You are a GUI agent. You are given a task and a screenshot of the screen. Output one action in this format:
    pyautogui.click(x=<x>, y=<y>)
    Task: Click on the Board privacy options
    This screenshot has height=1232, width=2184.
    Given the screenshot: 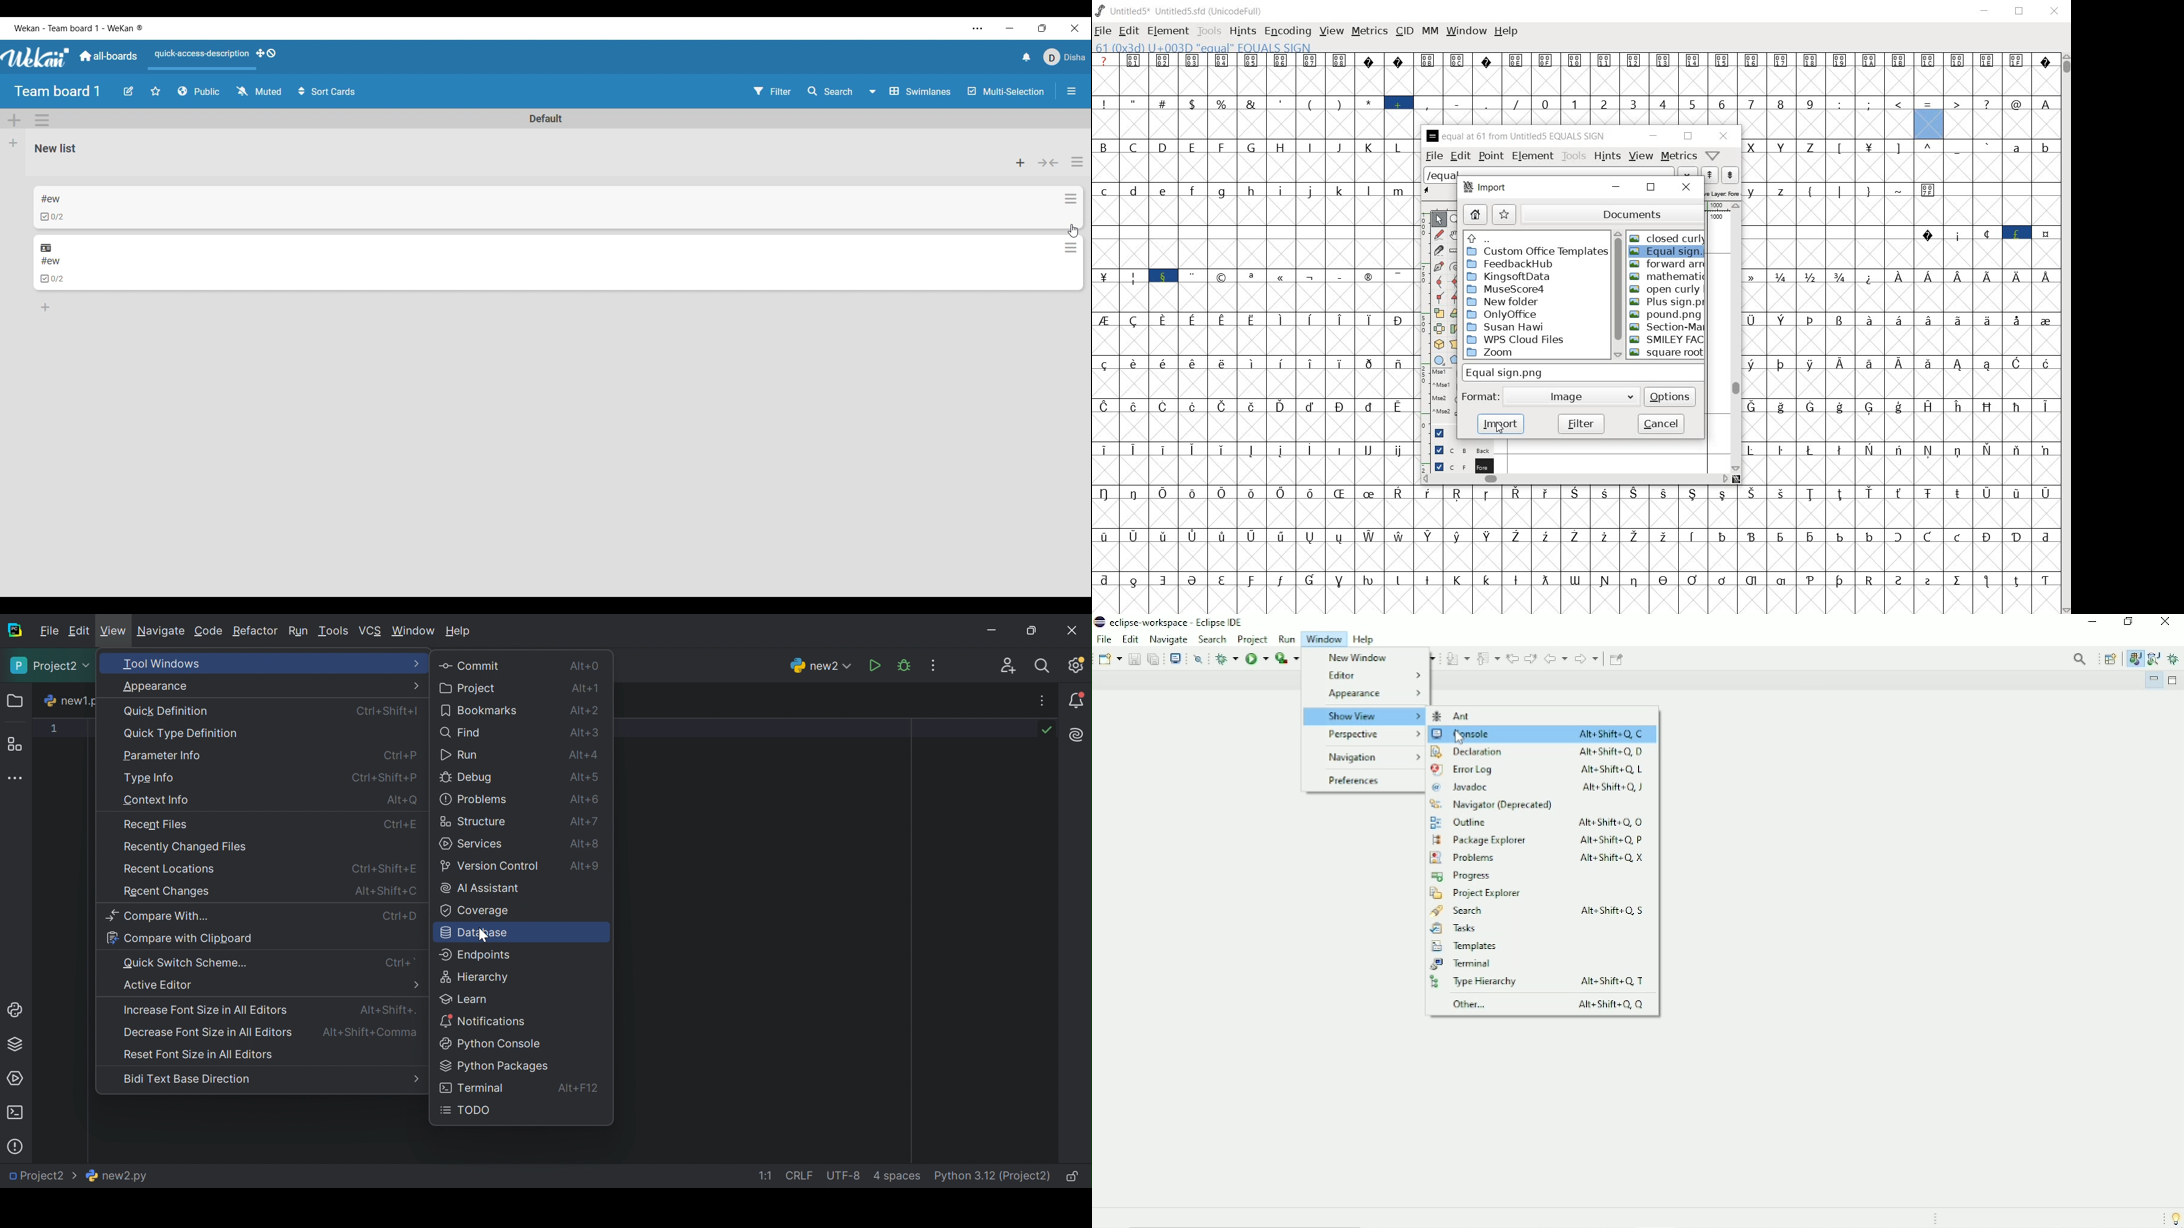 What is the action you would take?
    pyautogui.click(x=199, y=92)
    